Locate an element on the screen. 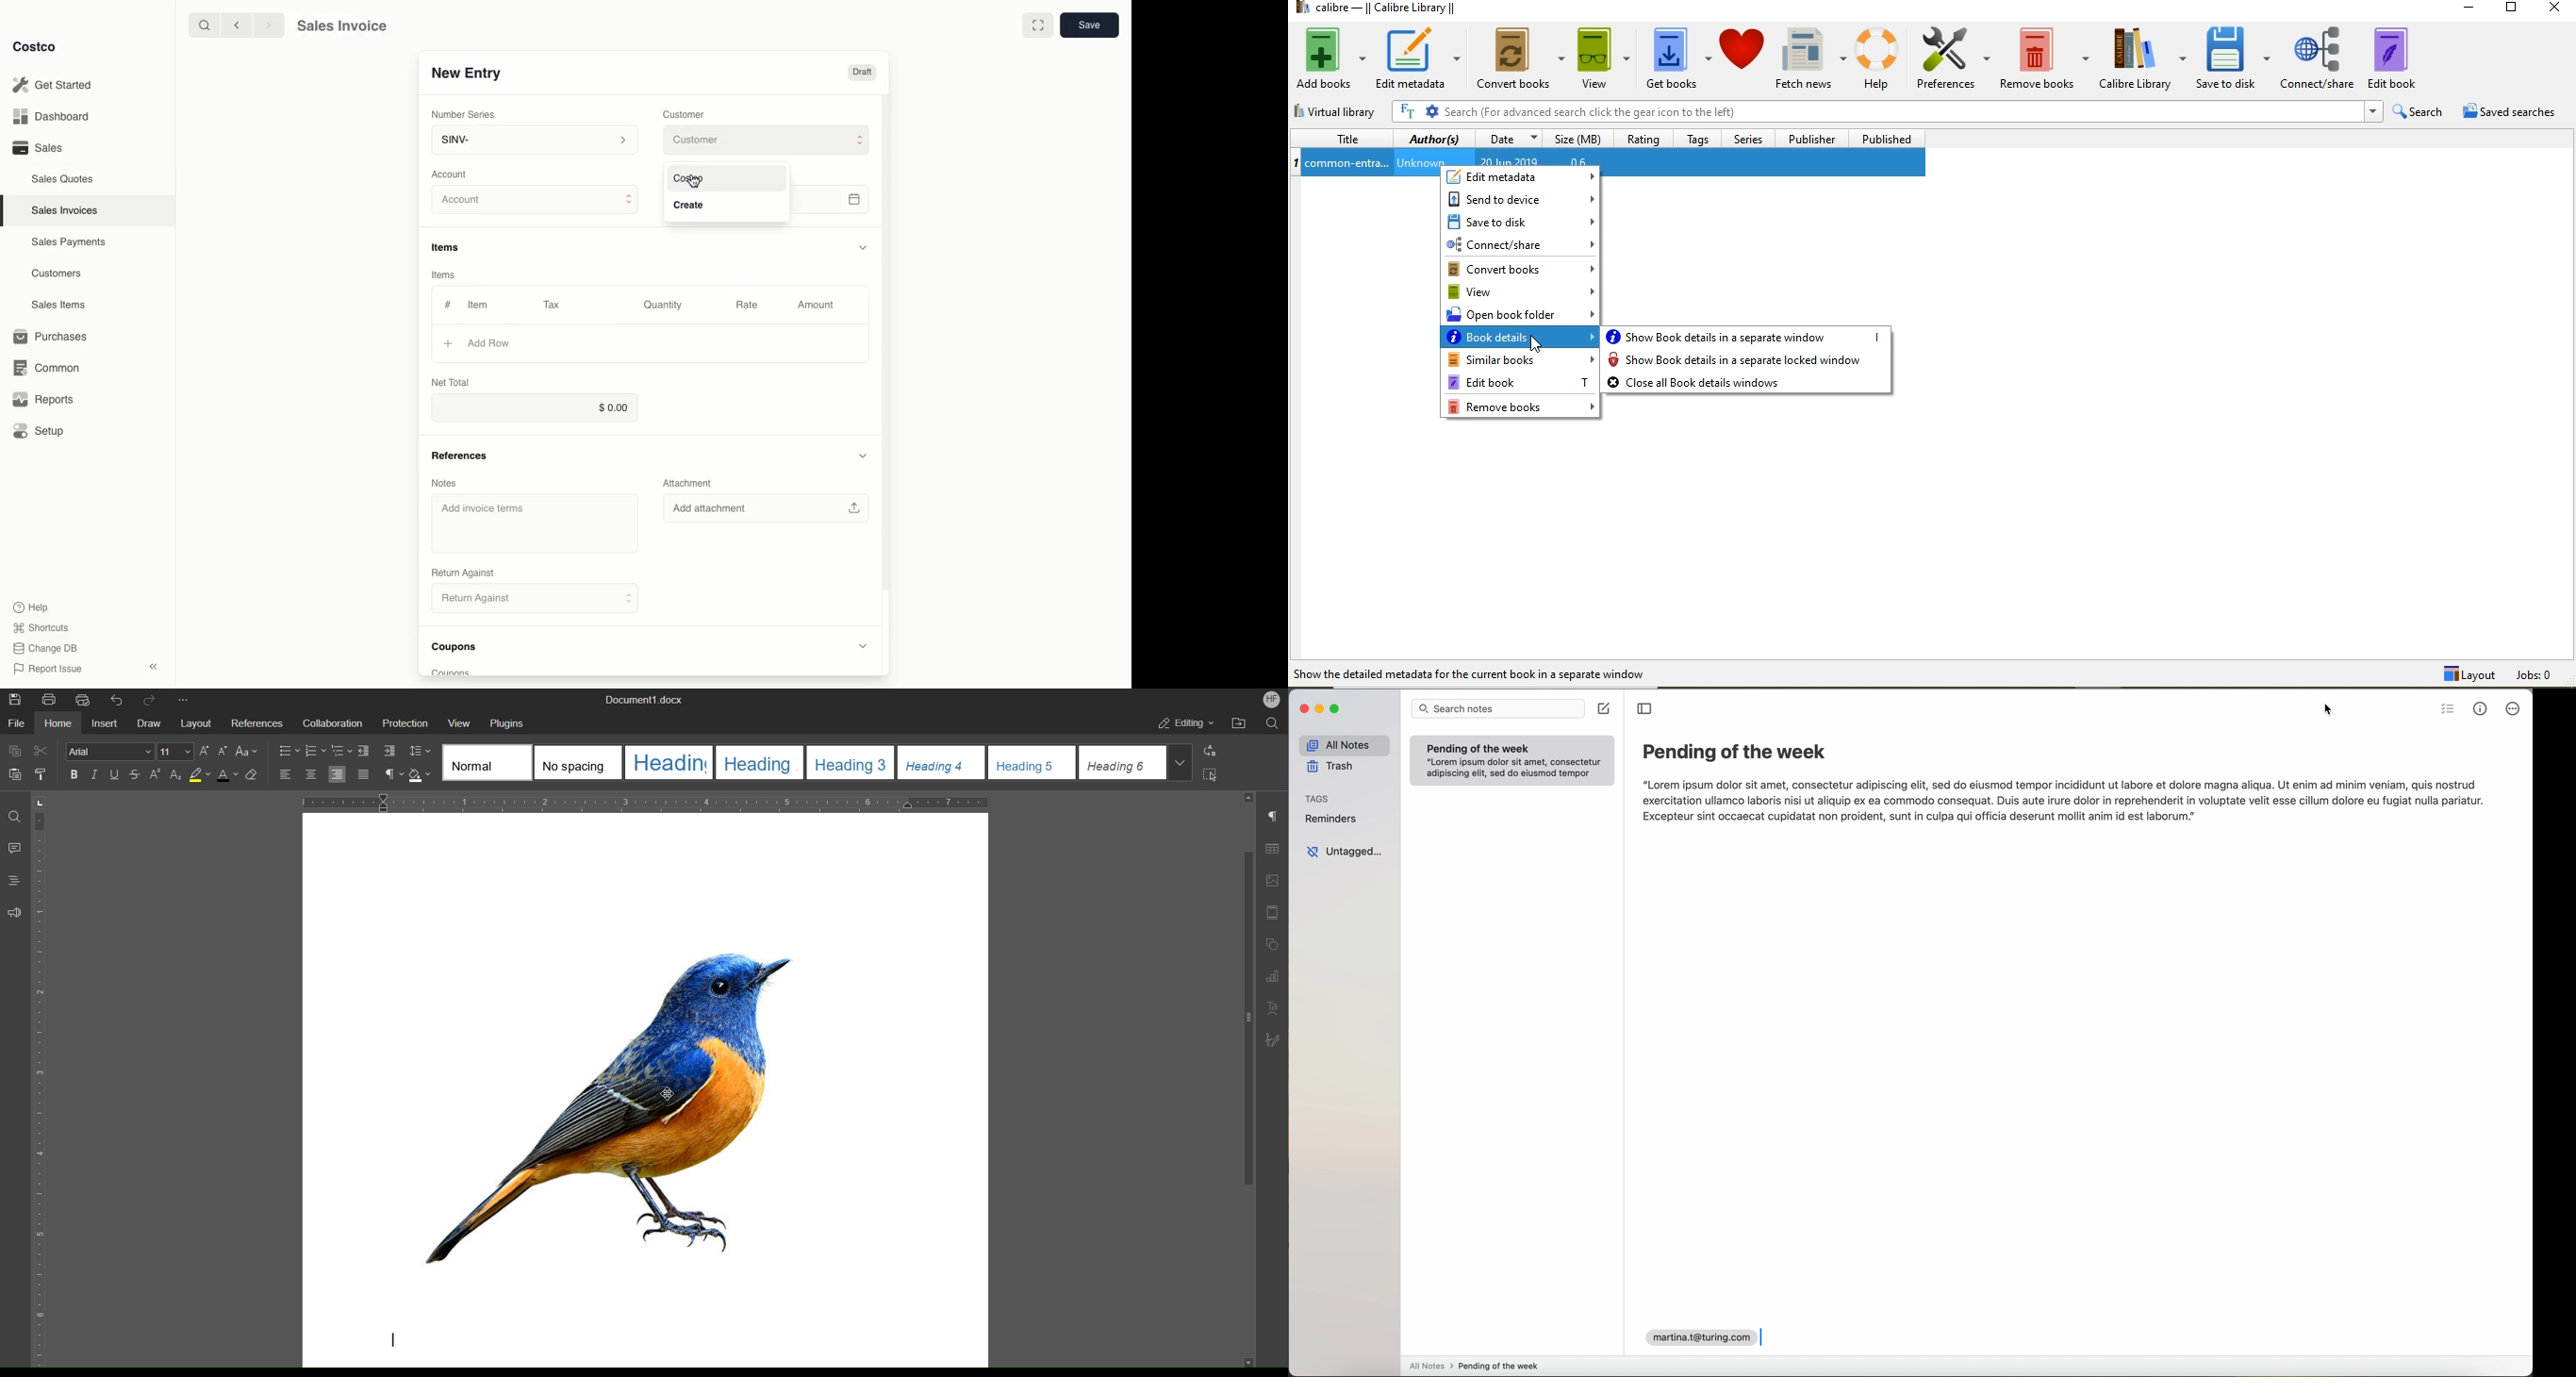 This screenshot has height=1400, width=2576. Account is located at coordinates (1273, 699).